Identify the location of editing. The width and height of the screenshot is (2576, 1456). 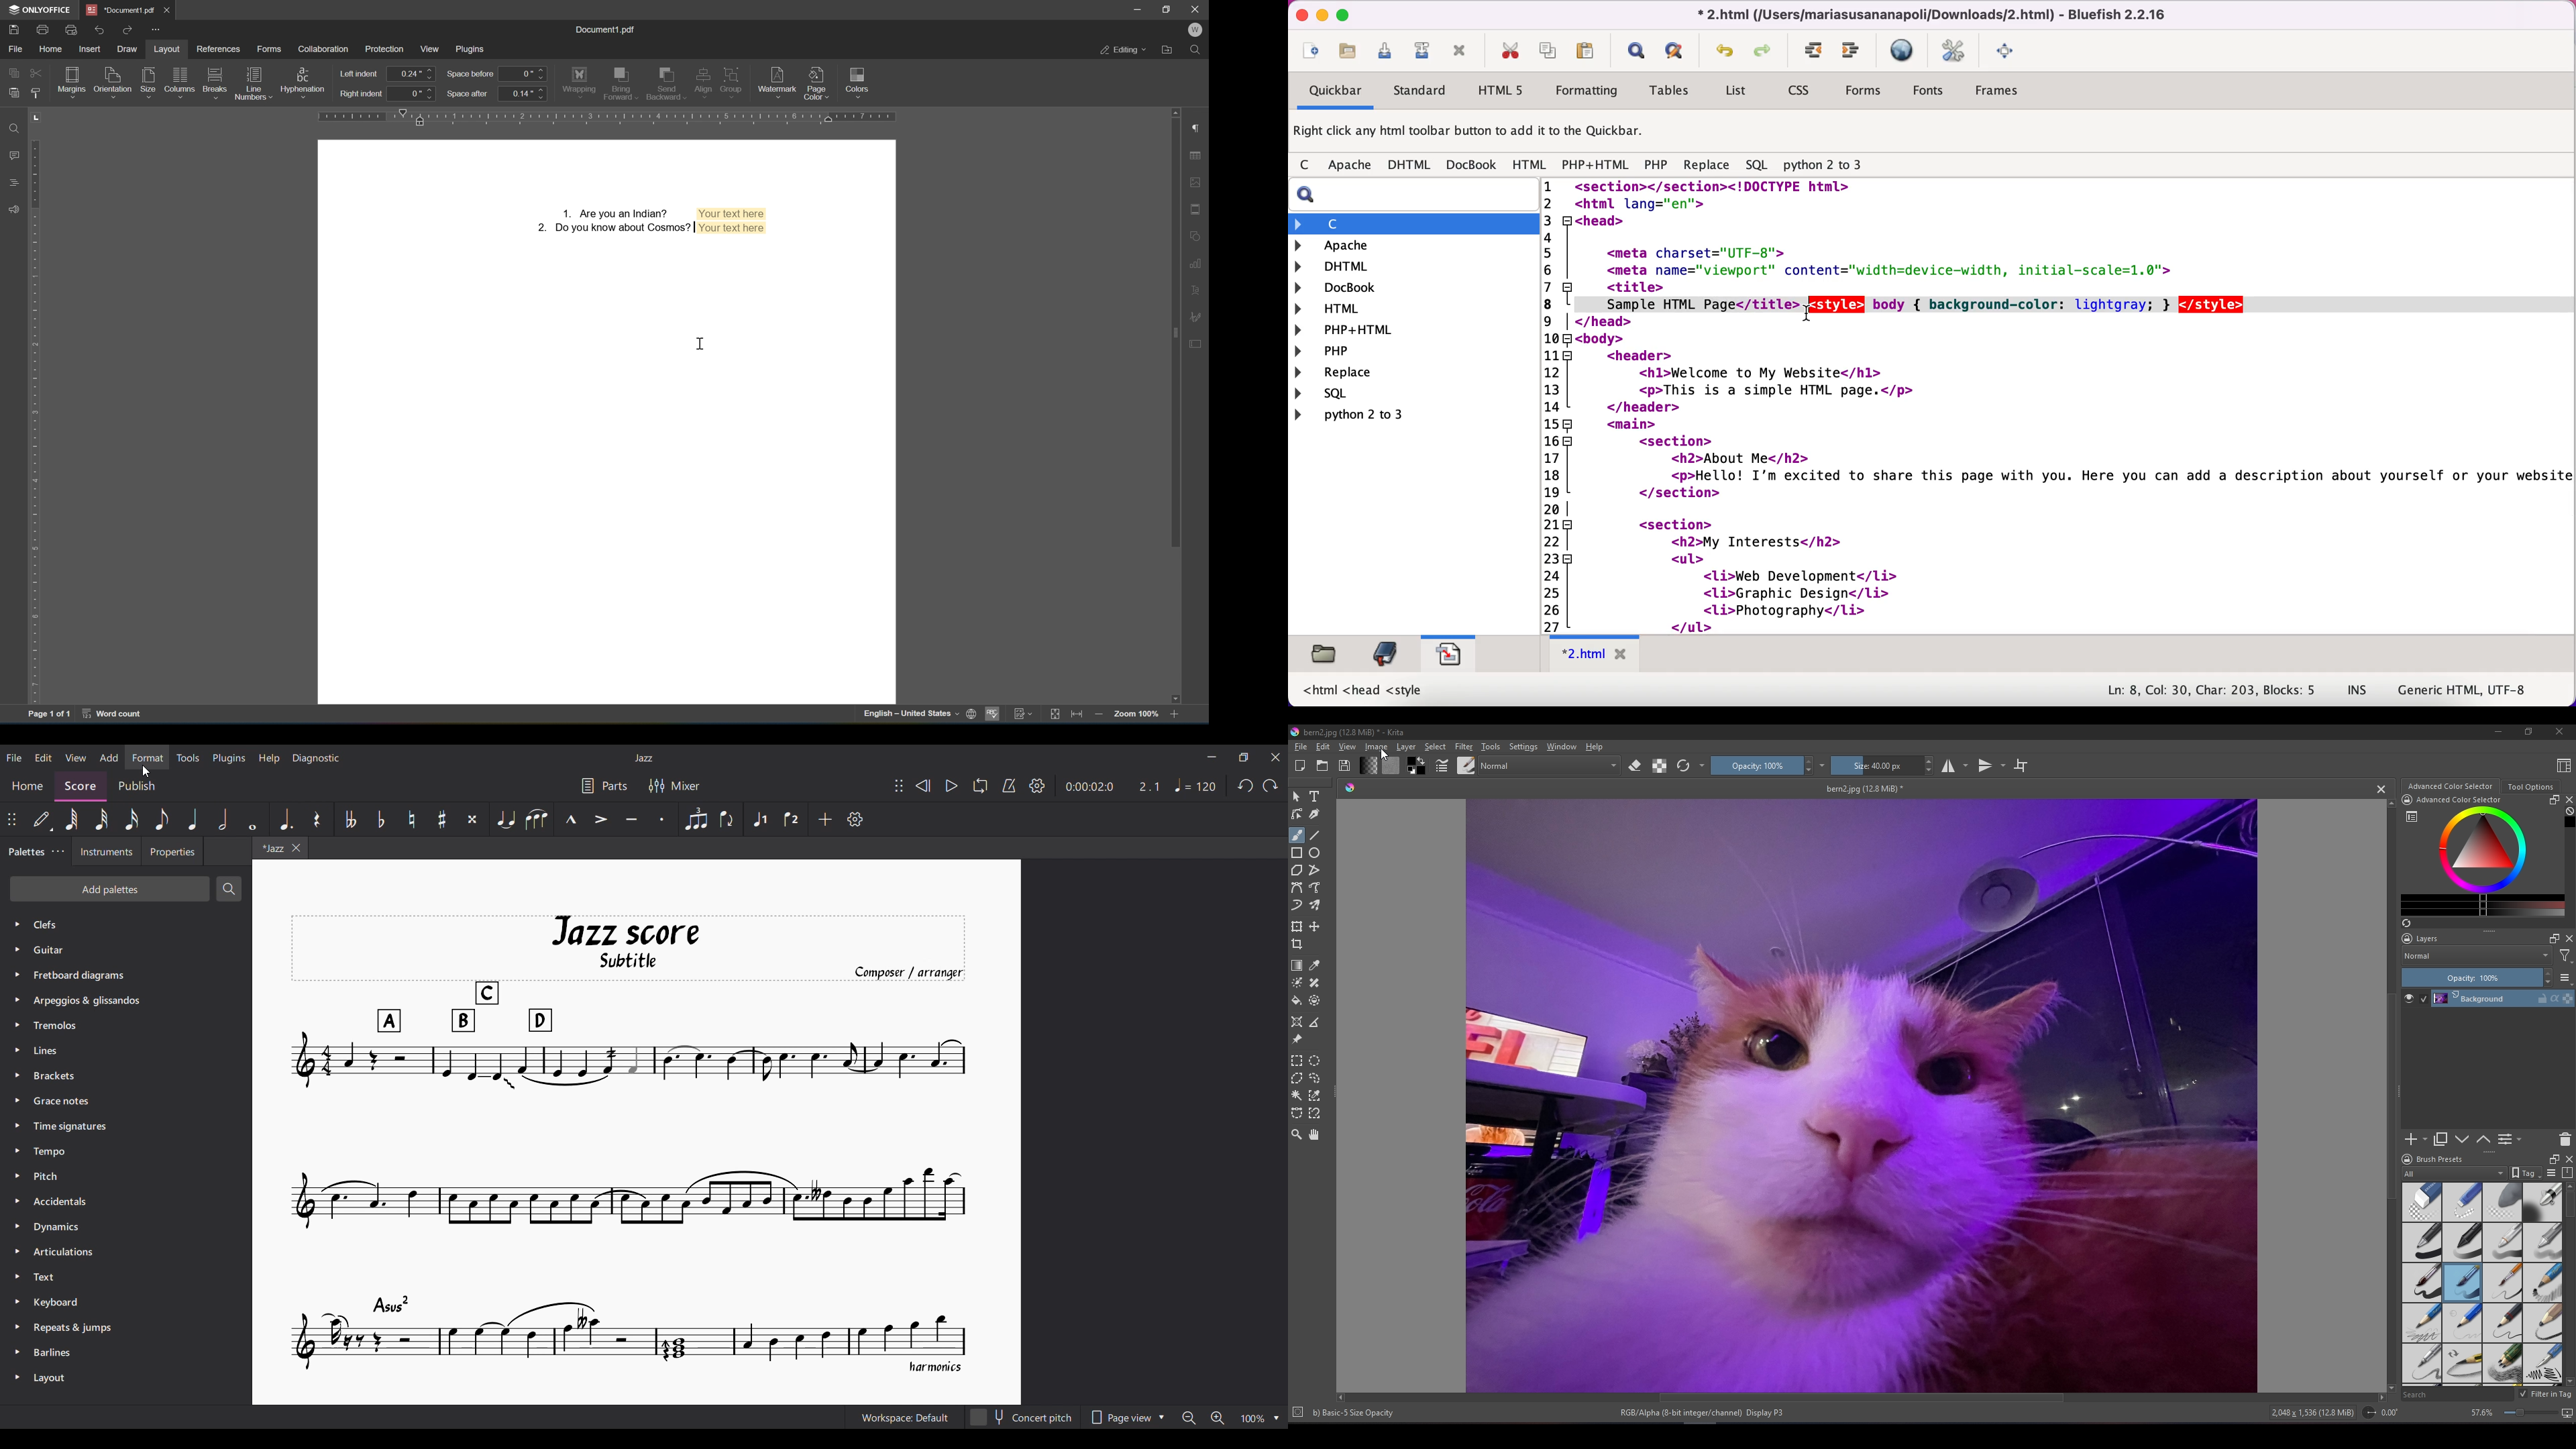
(1123, 50).